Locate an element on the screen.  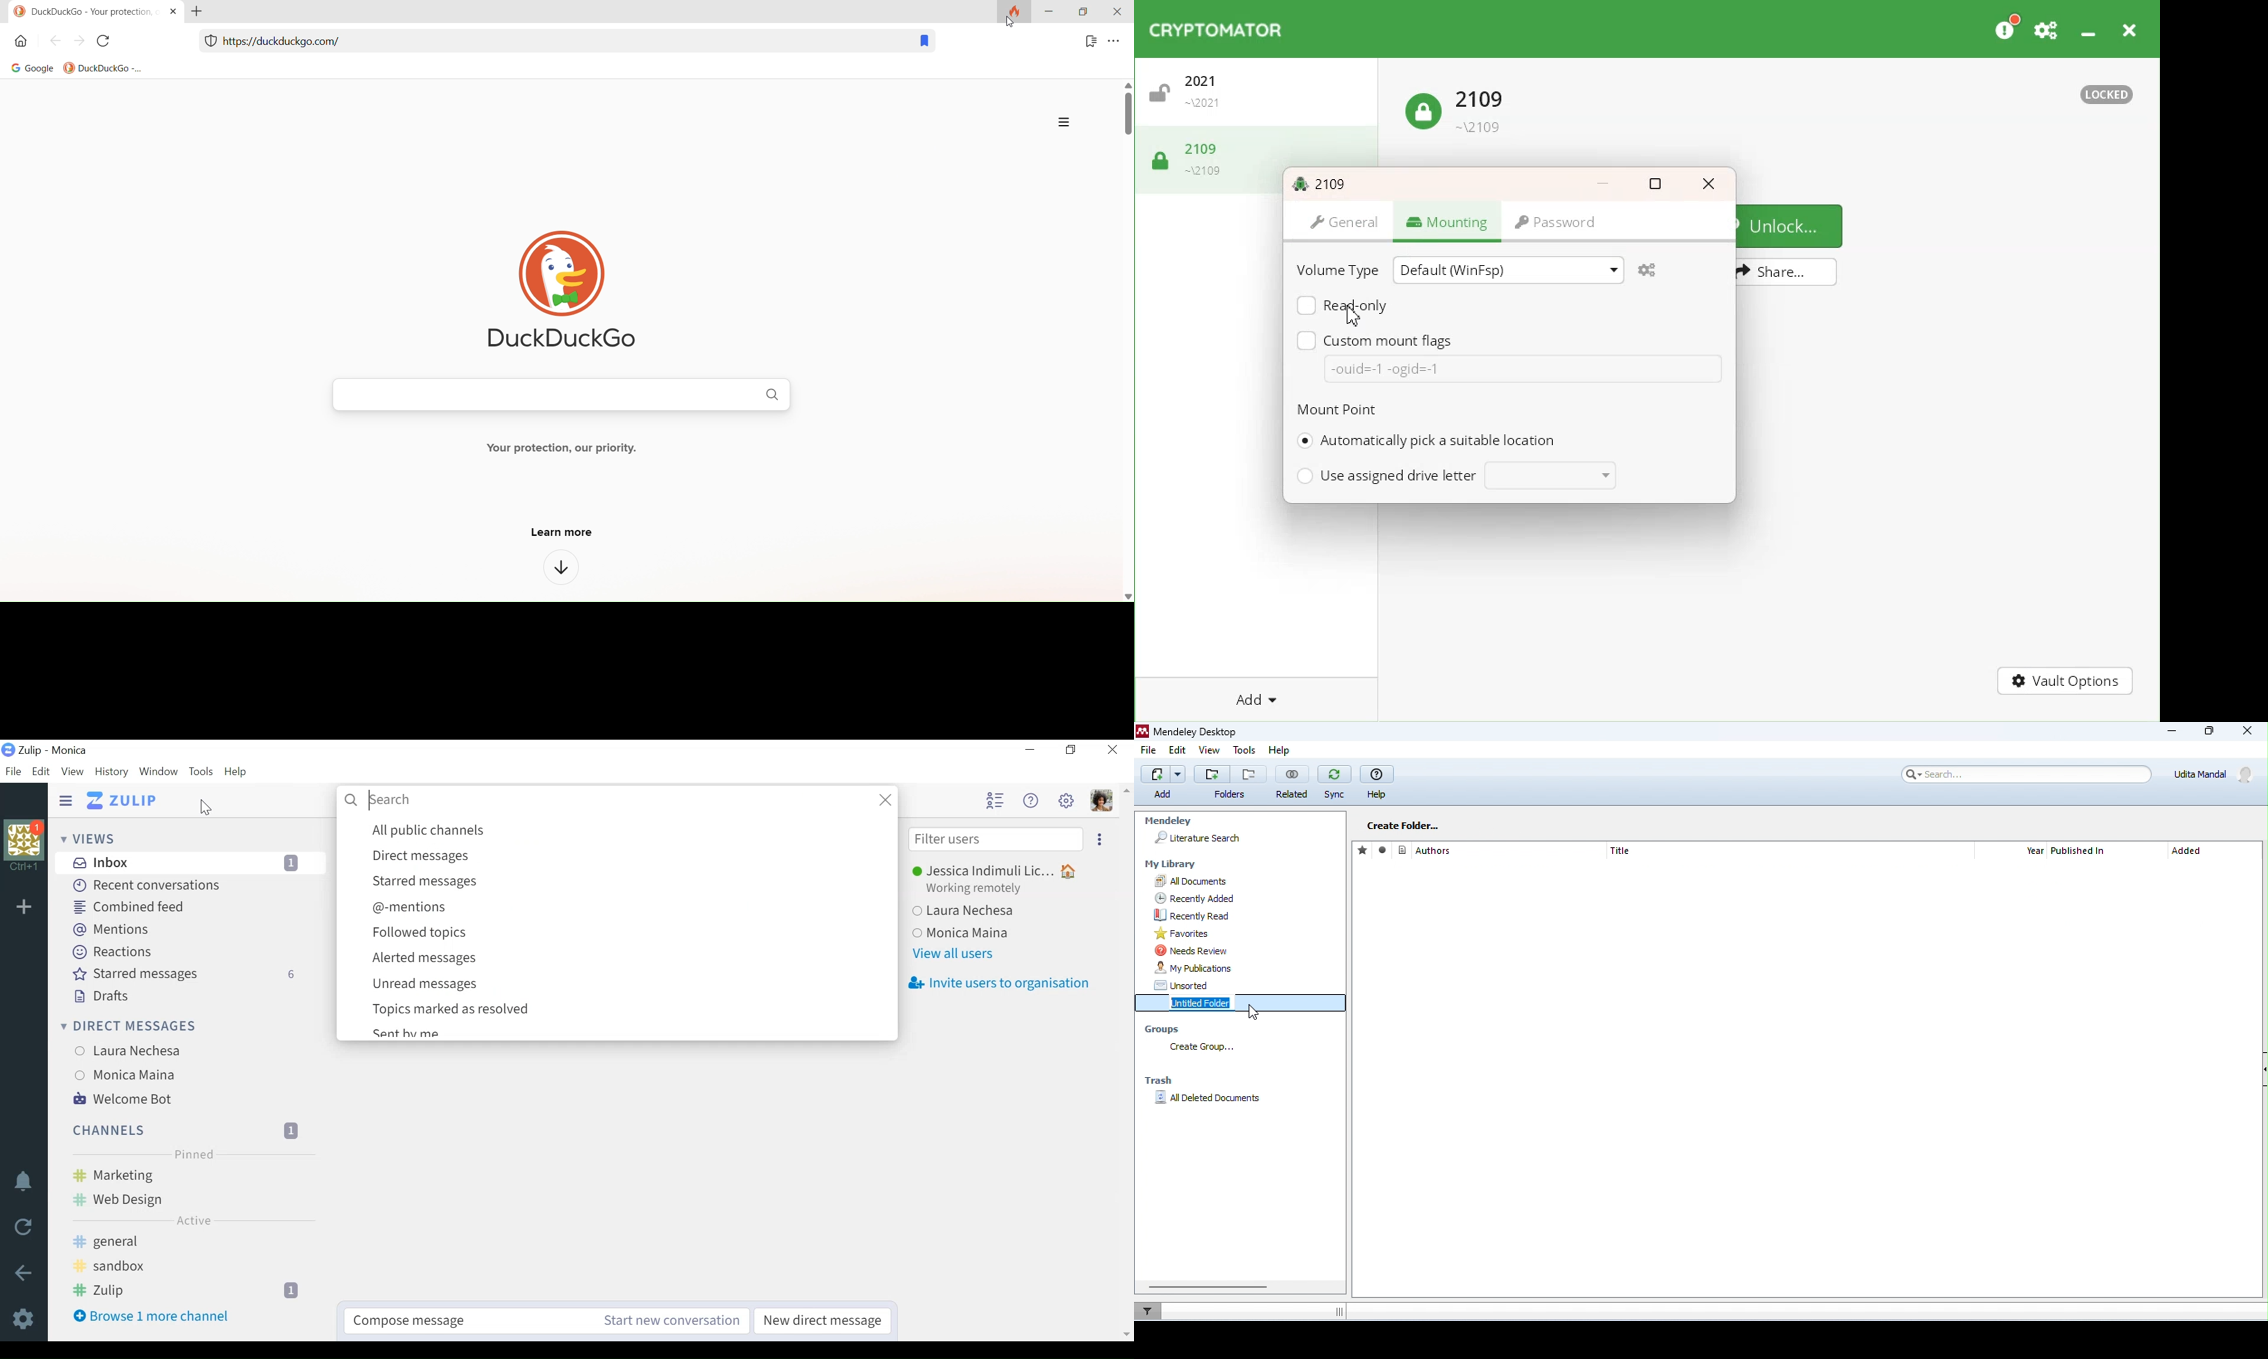
 is located at coordinates (1245, 1003).